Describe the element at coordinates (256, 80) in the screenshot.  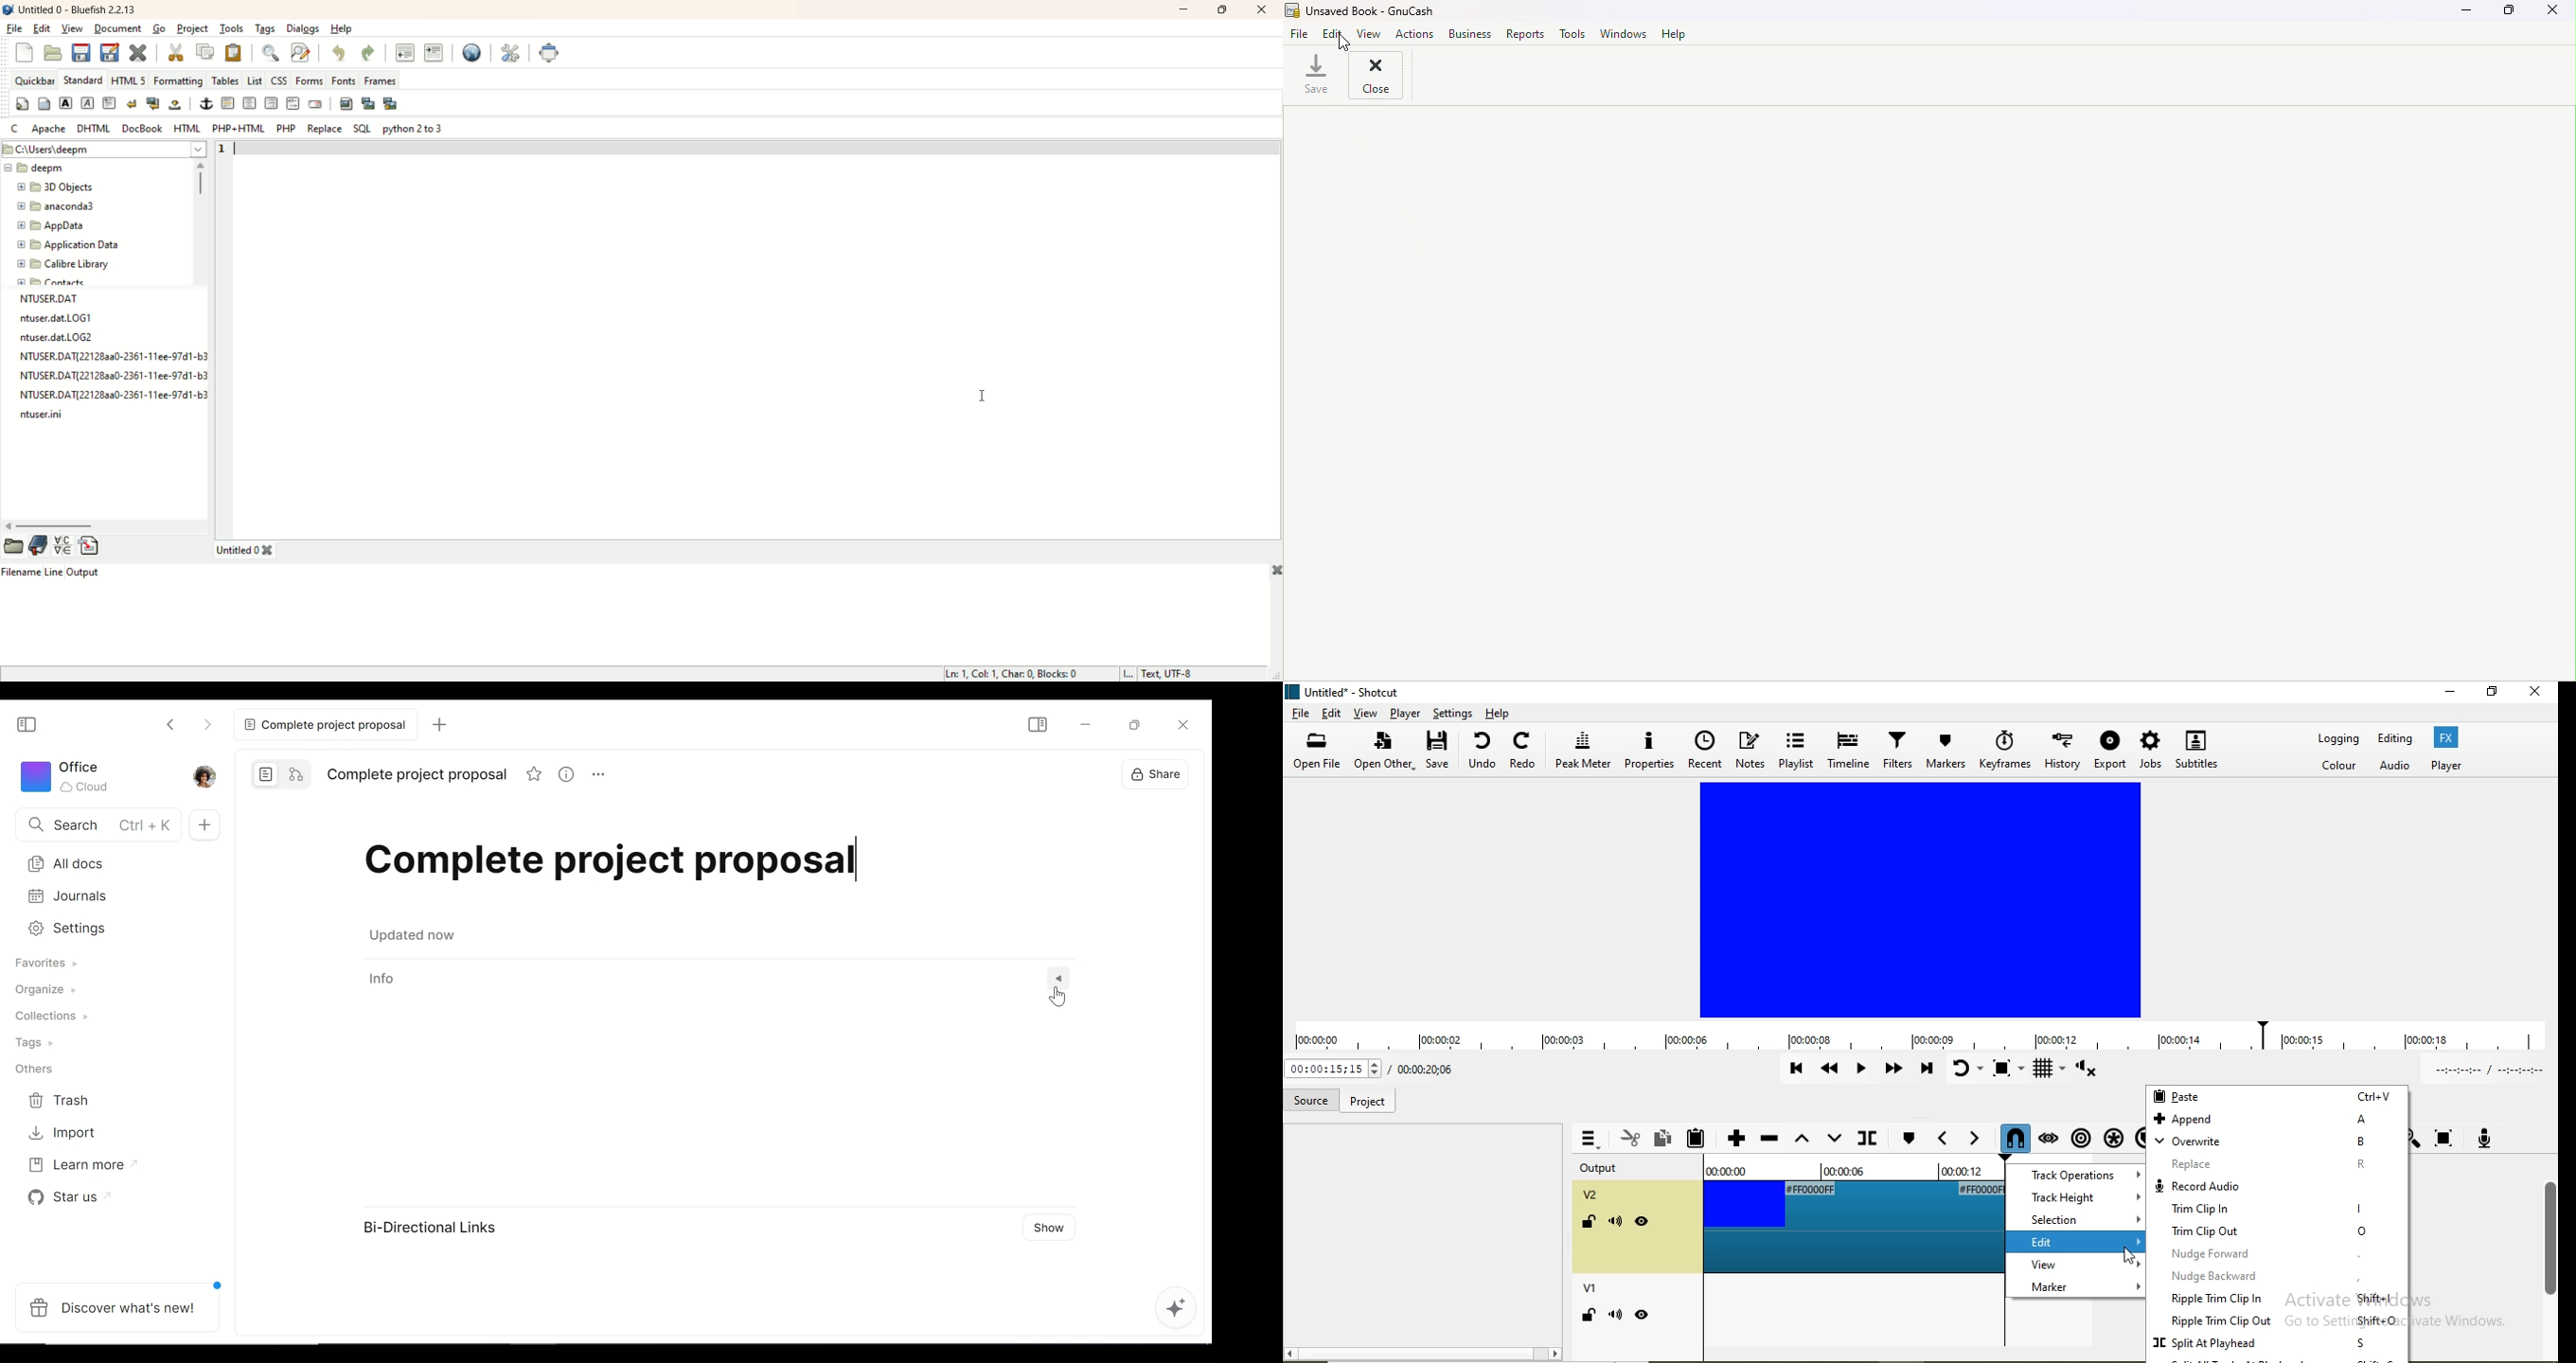
I see `List` at that location.